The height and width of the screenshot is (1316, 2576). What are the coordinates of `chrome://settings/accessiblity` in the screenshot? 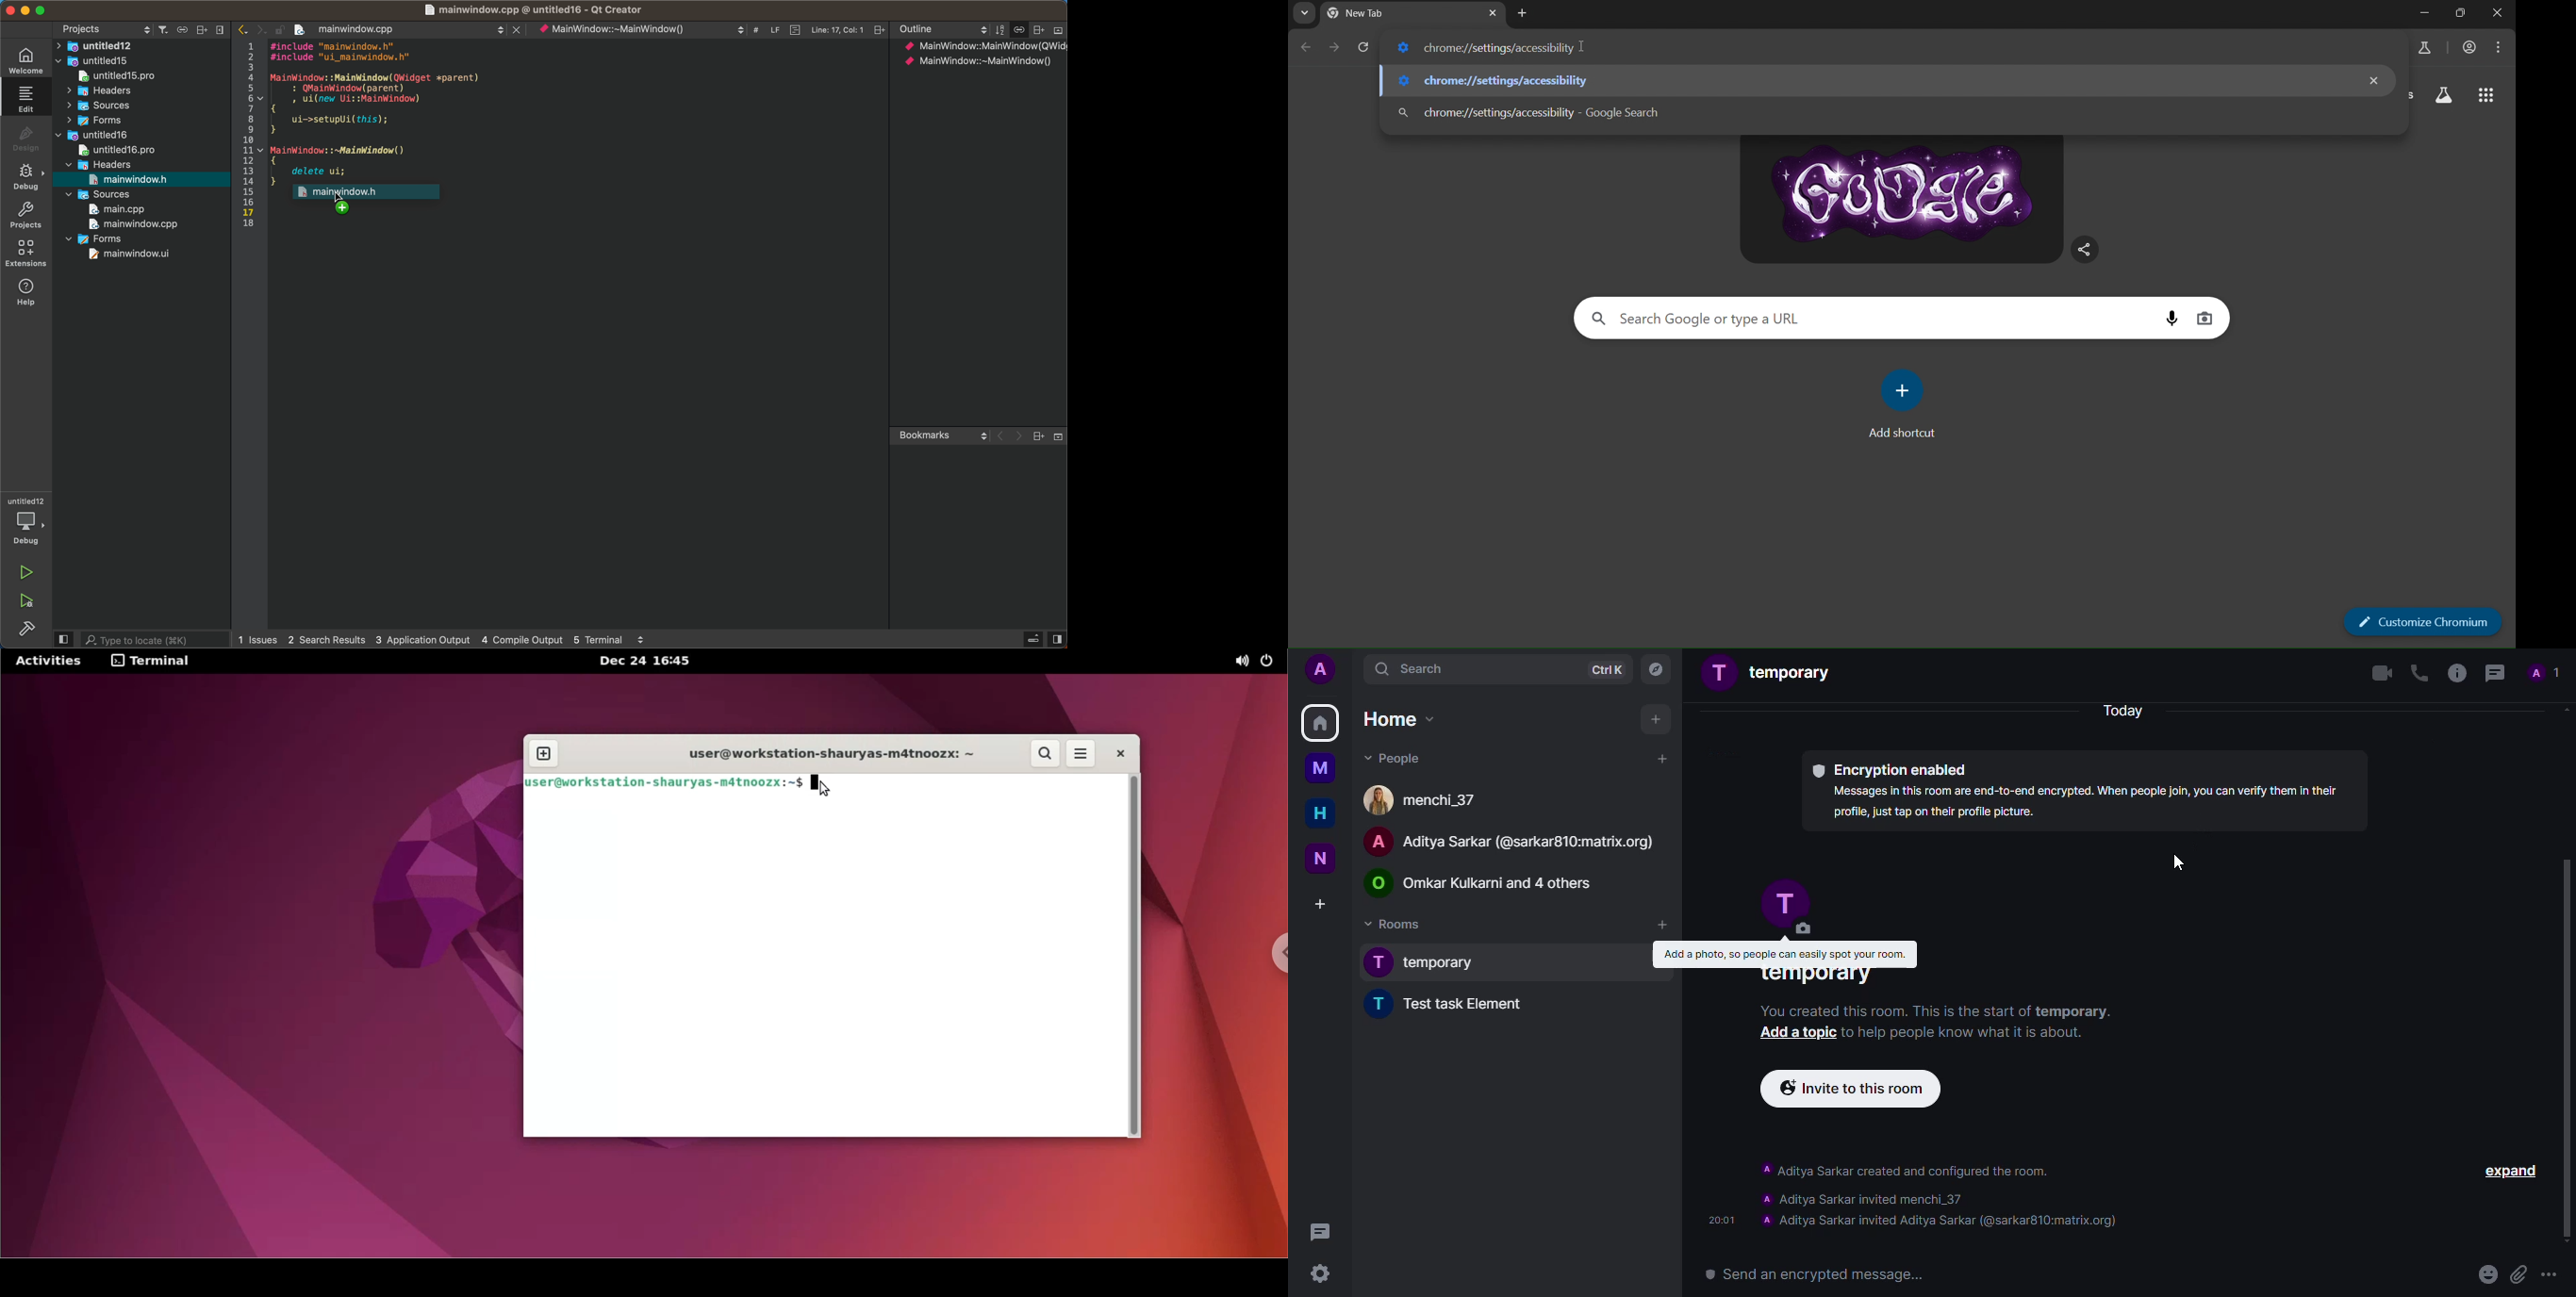 It's located at (1523, 113).